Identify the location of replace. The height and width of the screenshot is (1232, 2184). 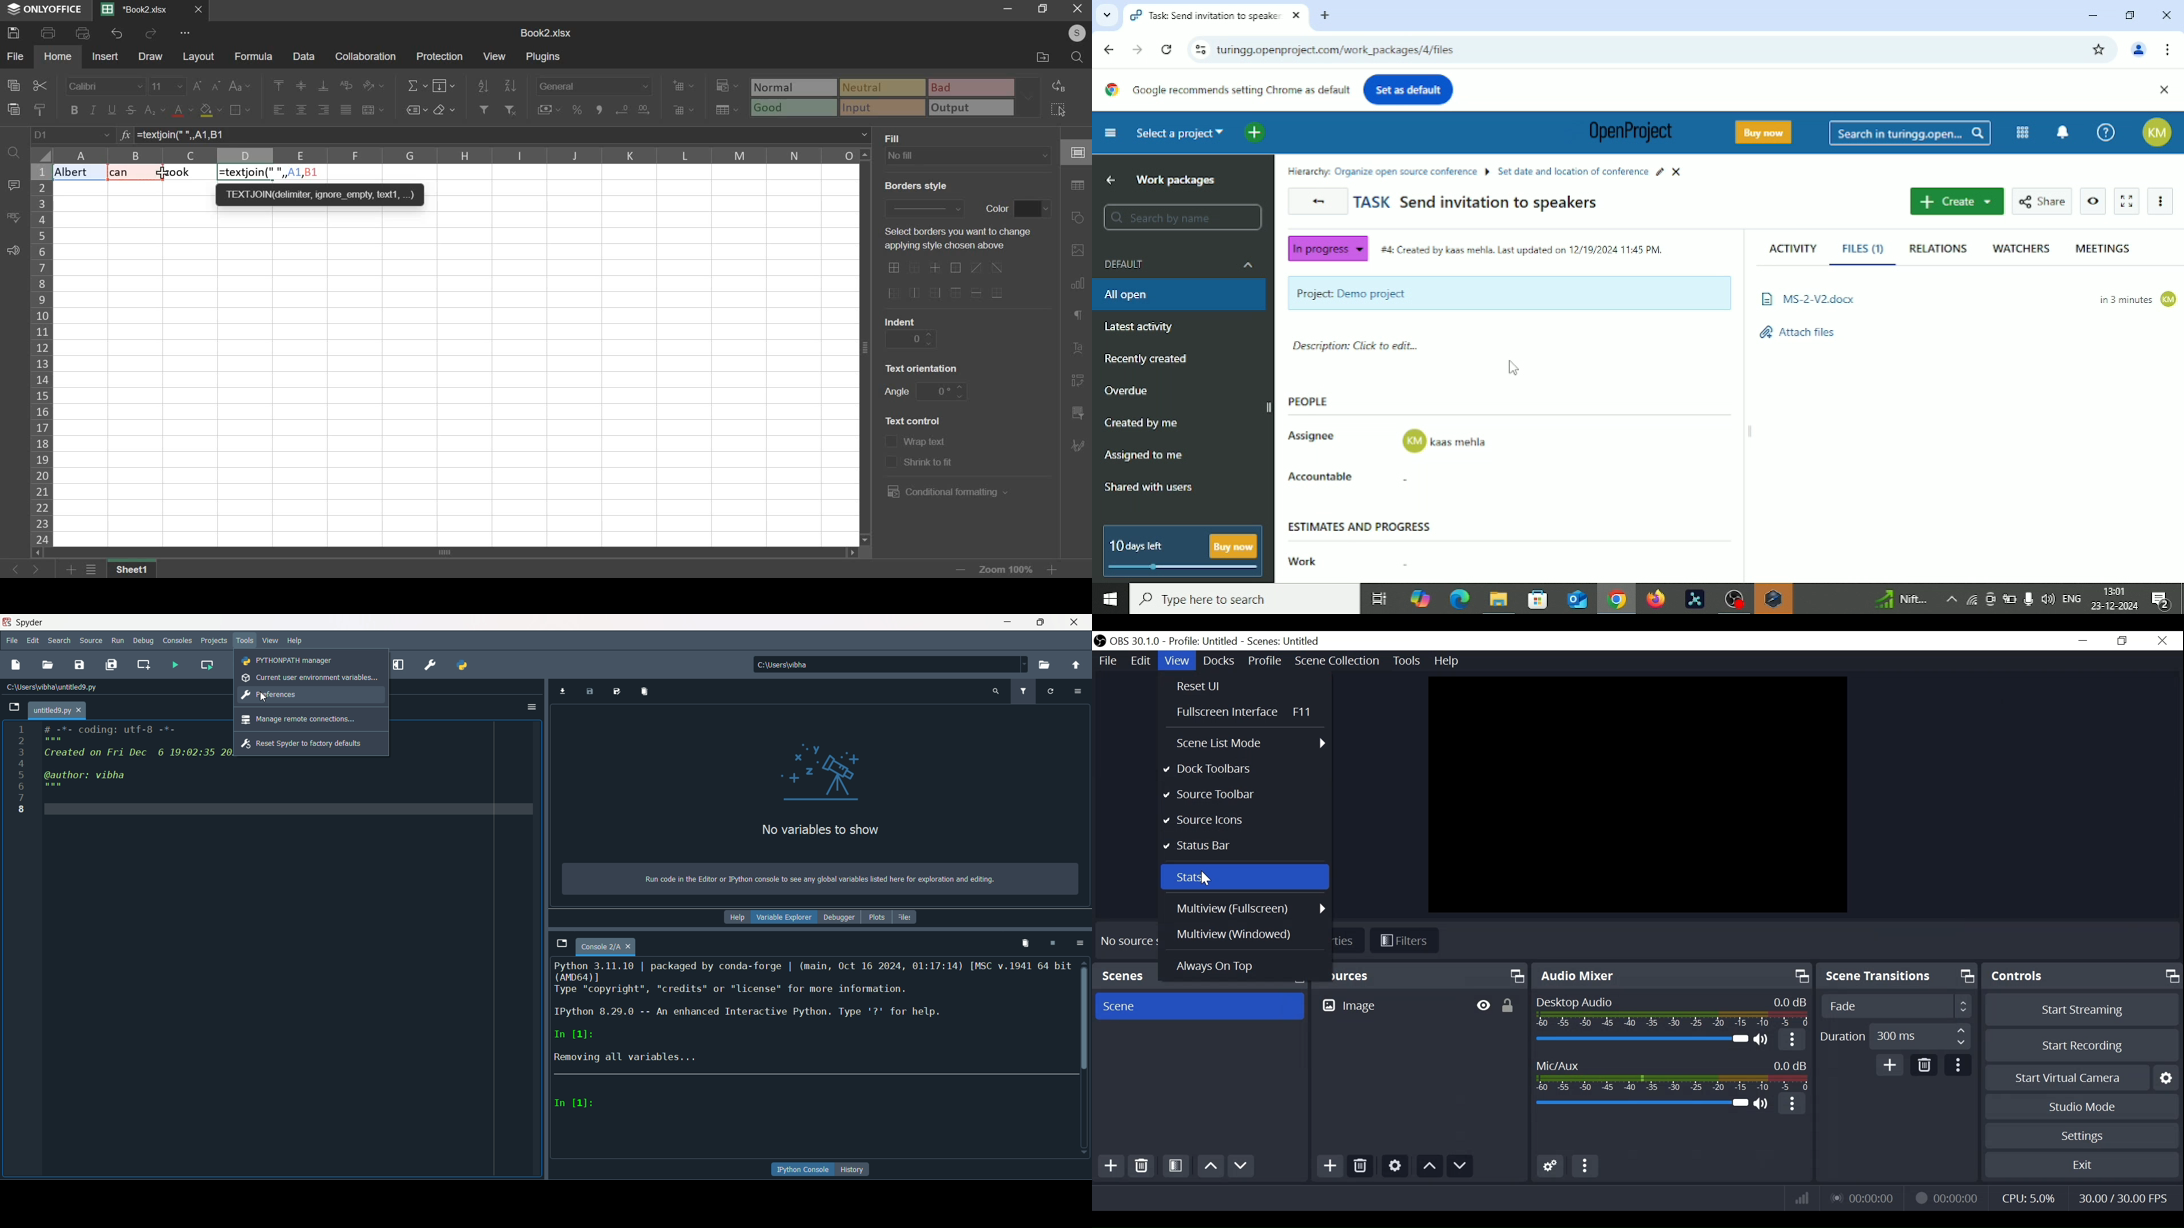
(1062, 86).